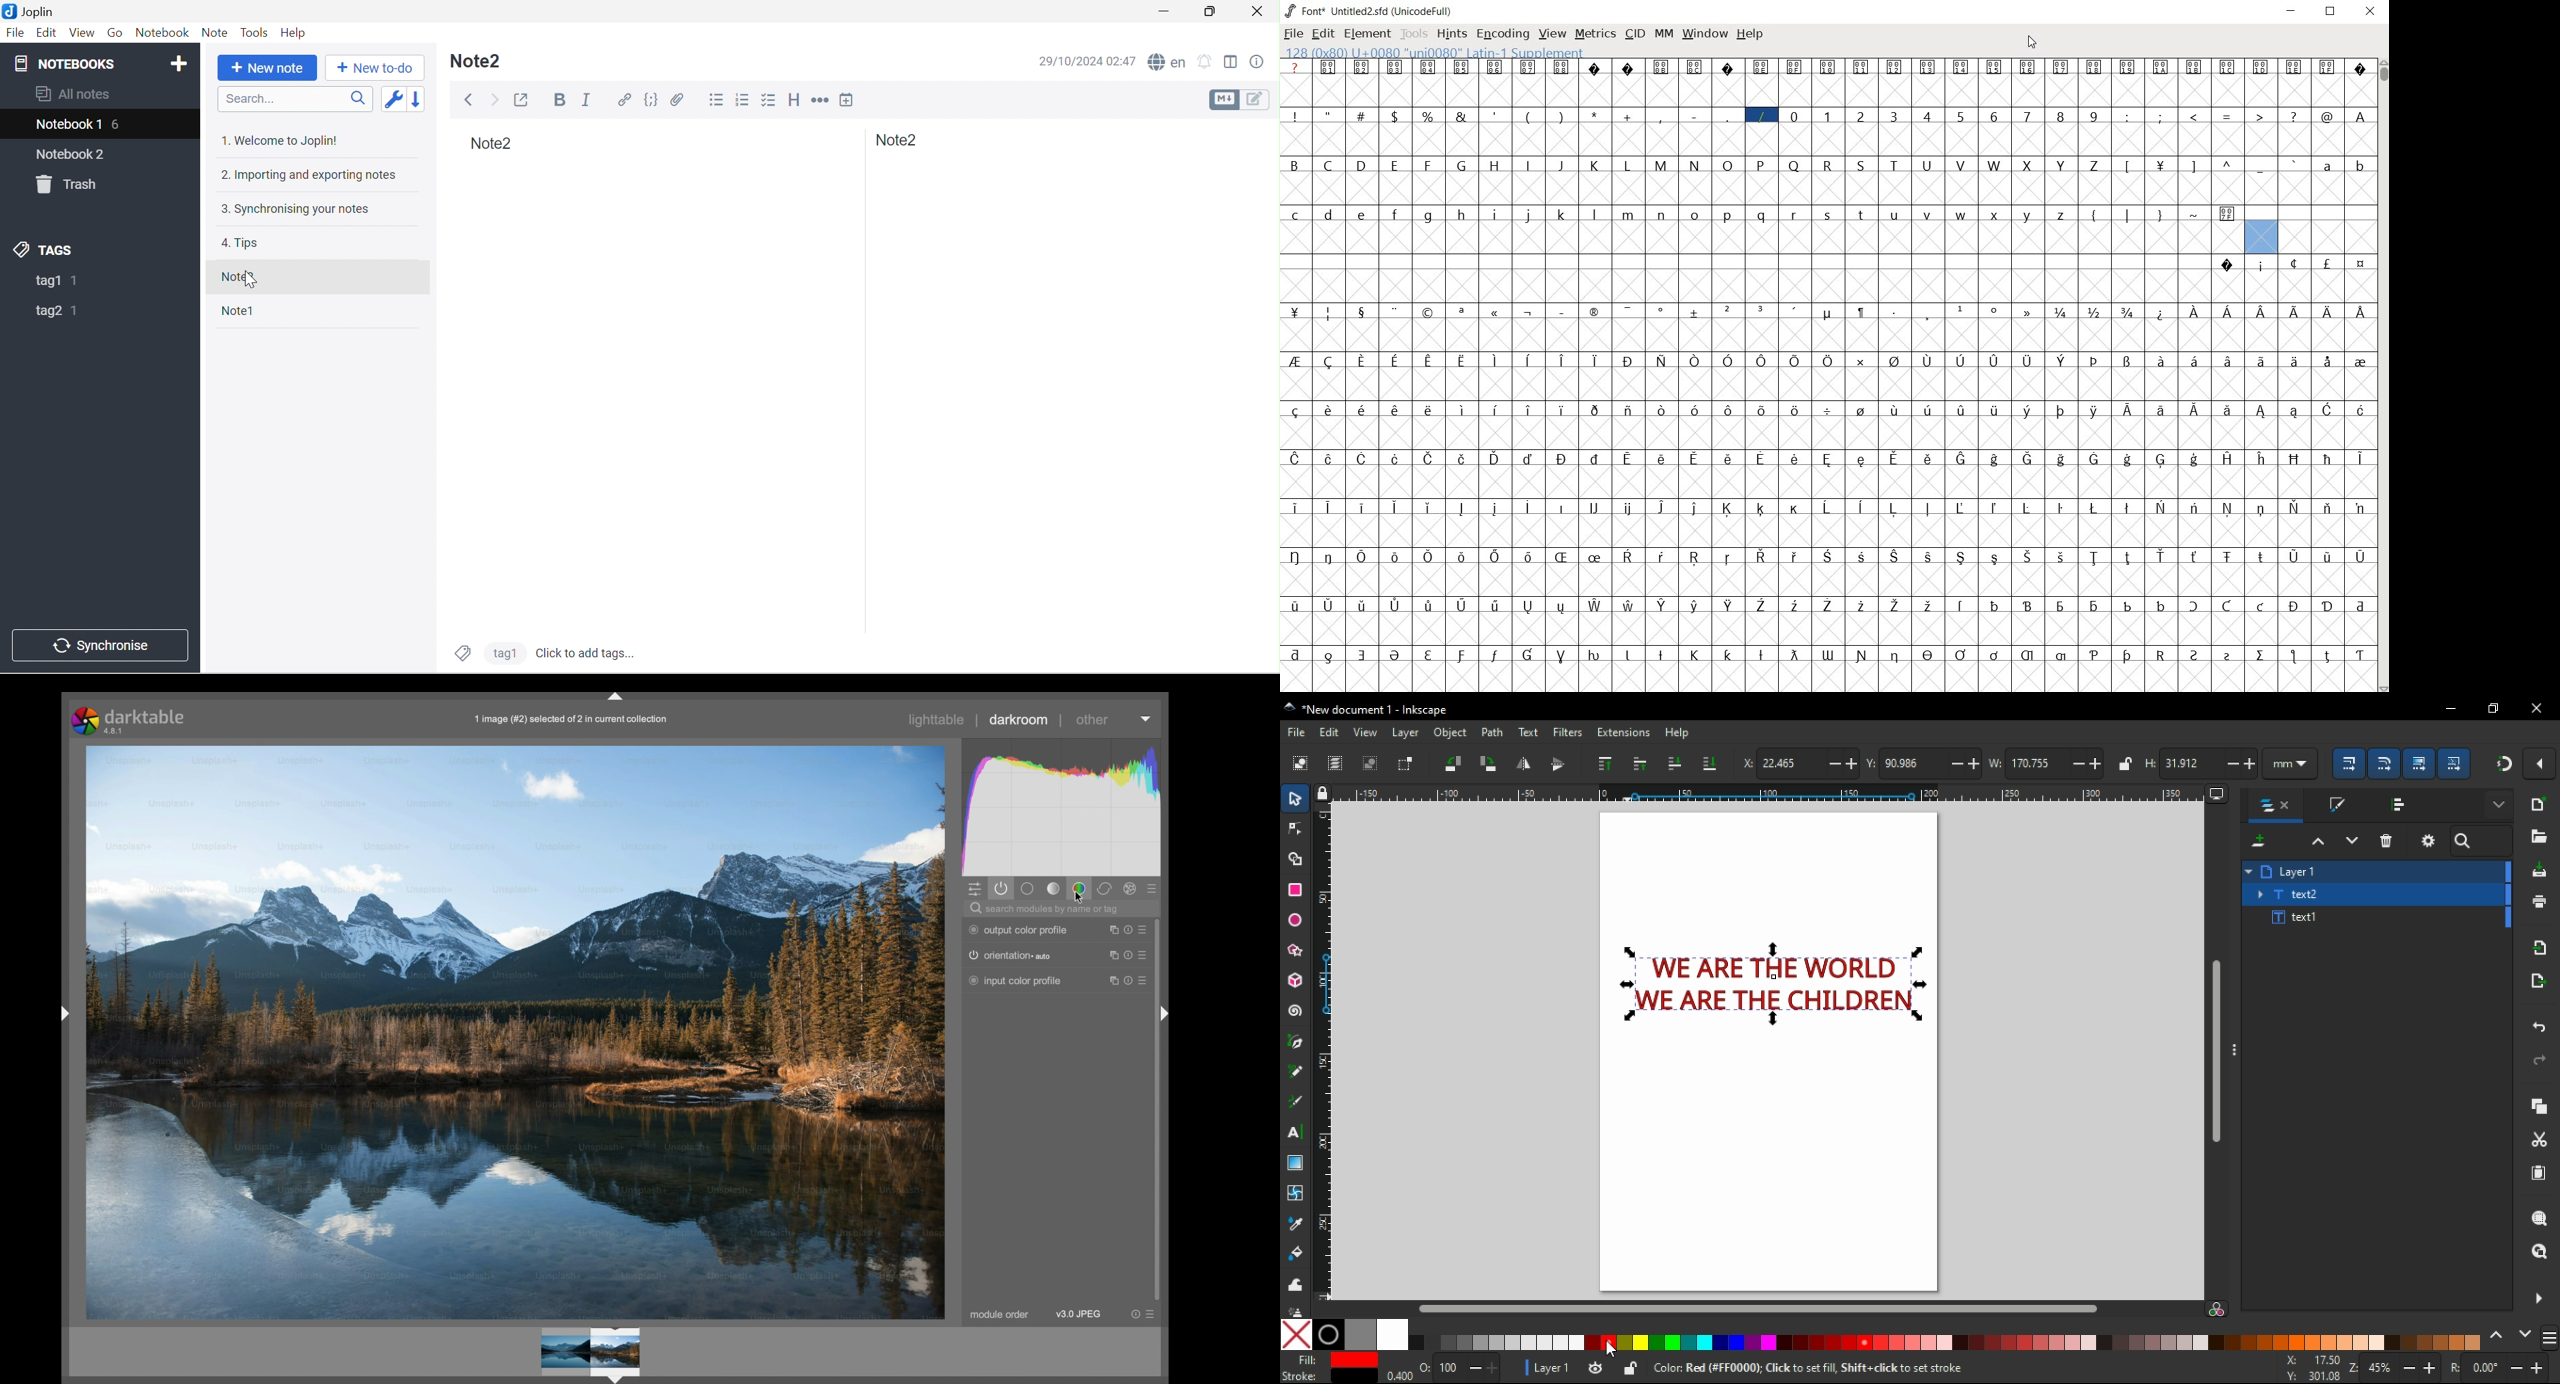 This screenshot has width=2576, height=1400. I want to click on glyph, so click(2127, 558).